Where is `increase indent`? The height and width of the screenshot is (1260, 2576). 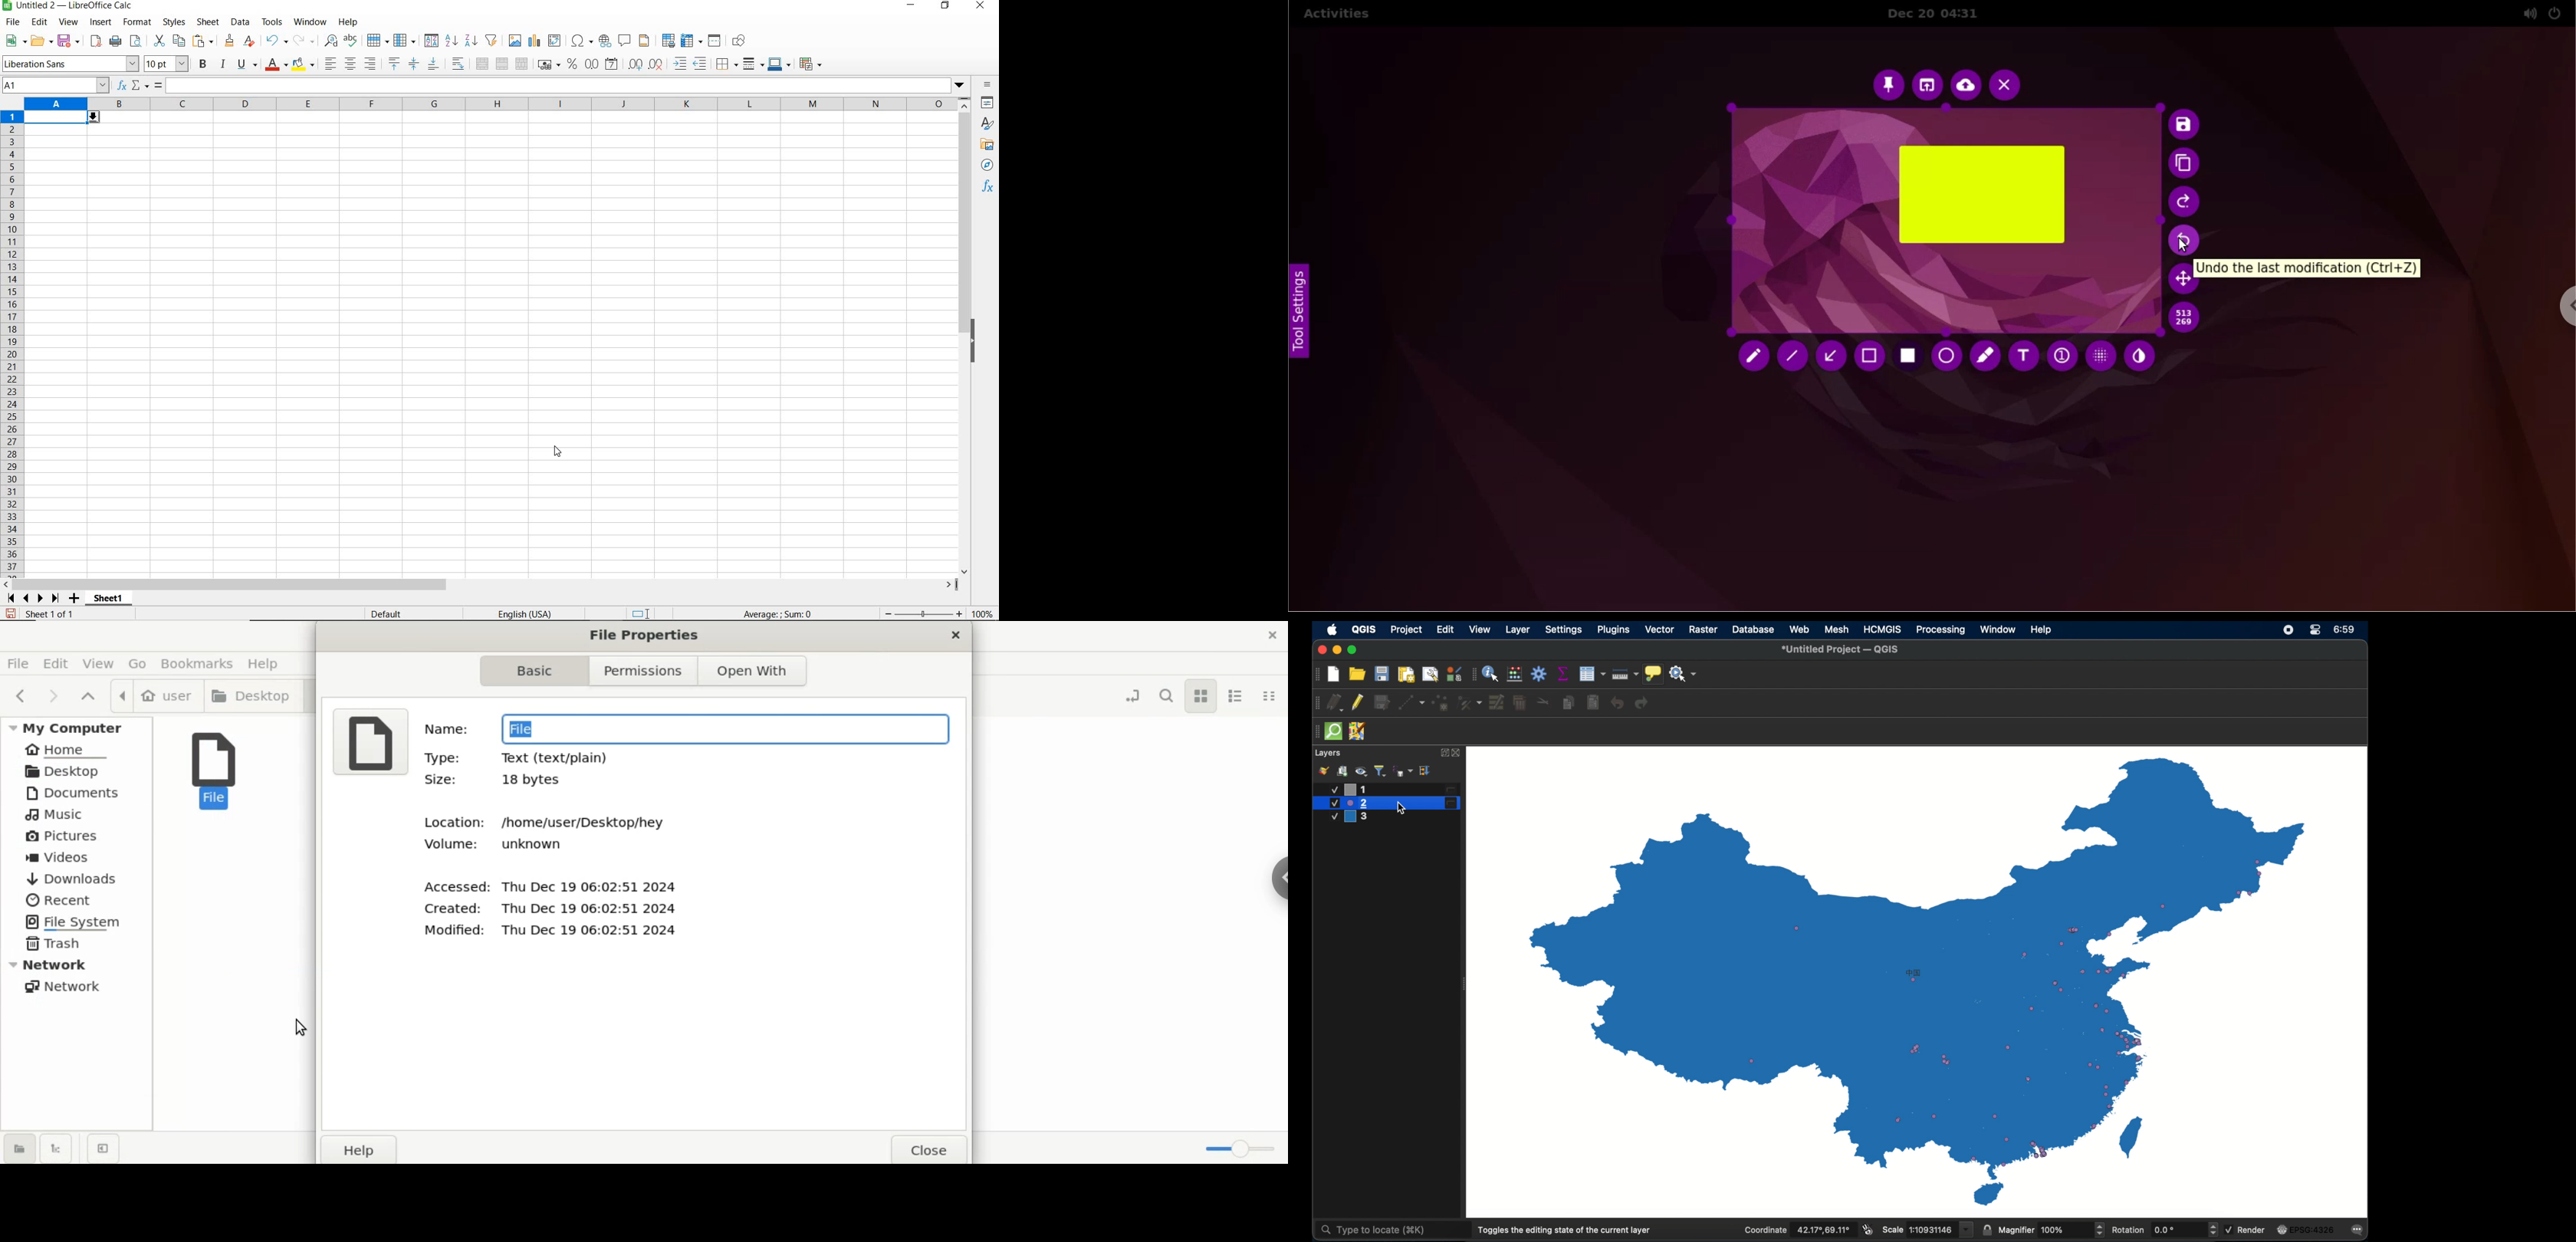
increase indent is located at coordinates (681, 64).